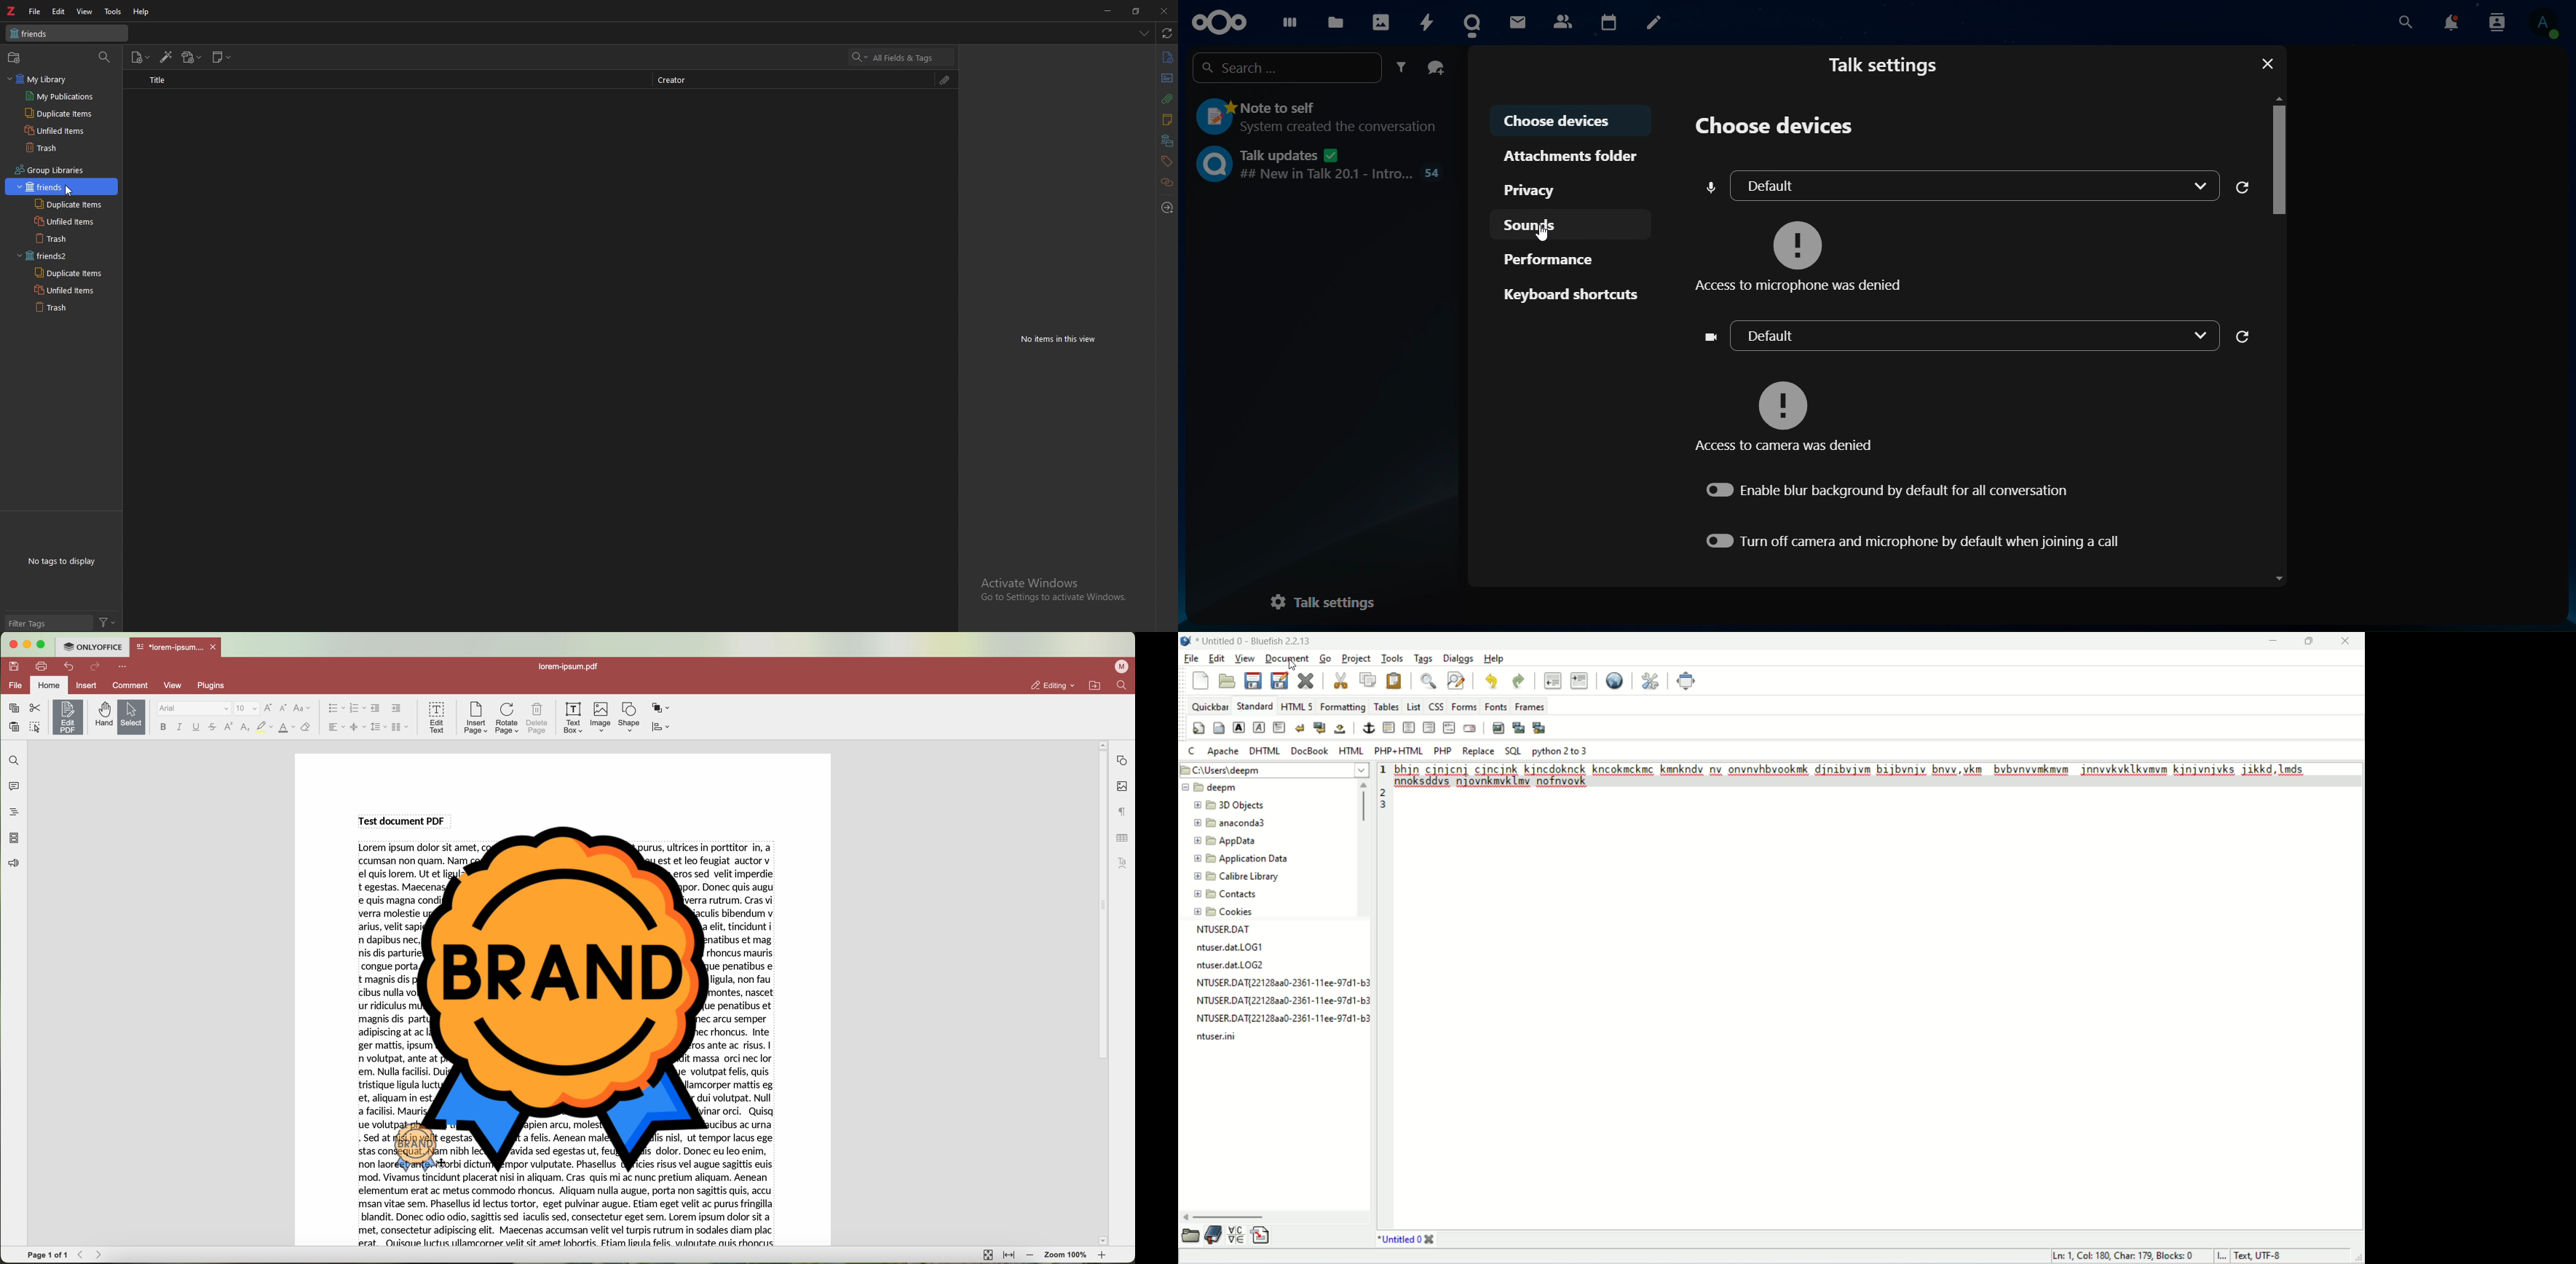  What do you see at coordinates (438, 717) in the screenshot?
I see `edit text` at bounding box center [438, 717].